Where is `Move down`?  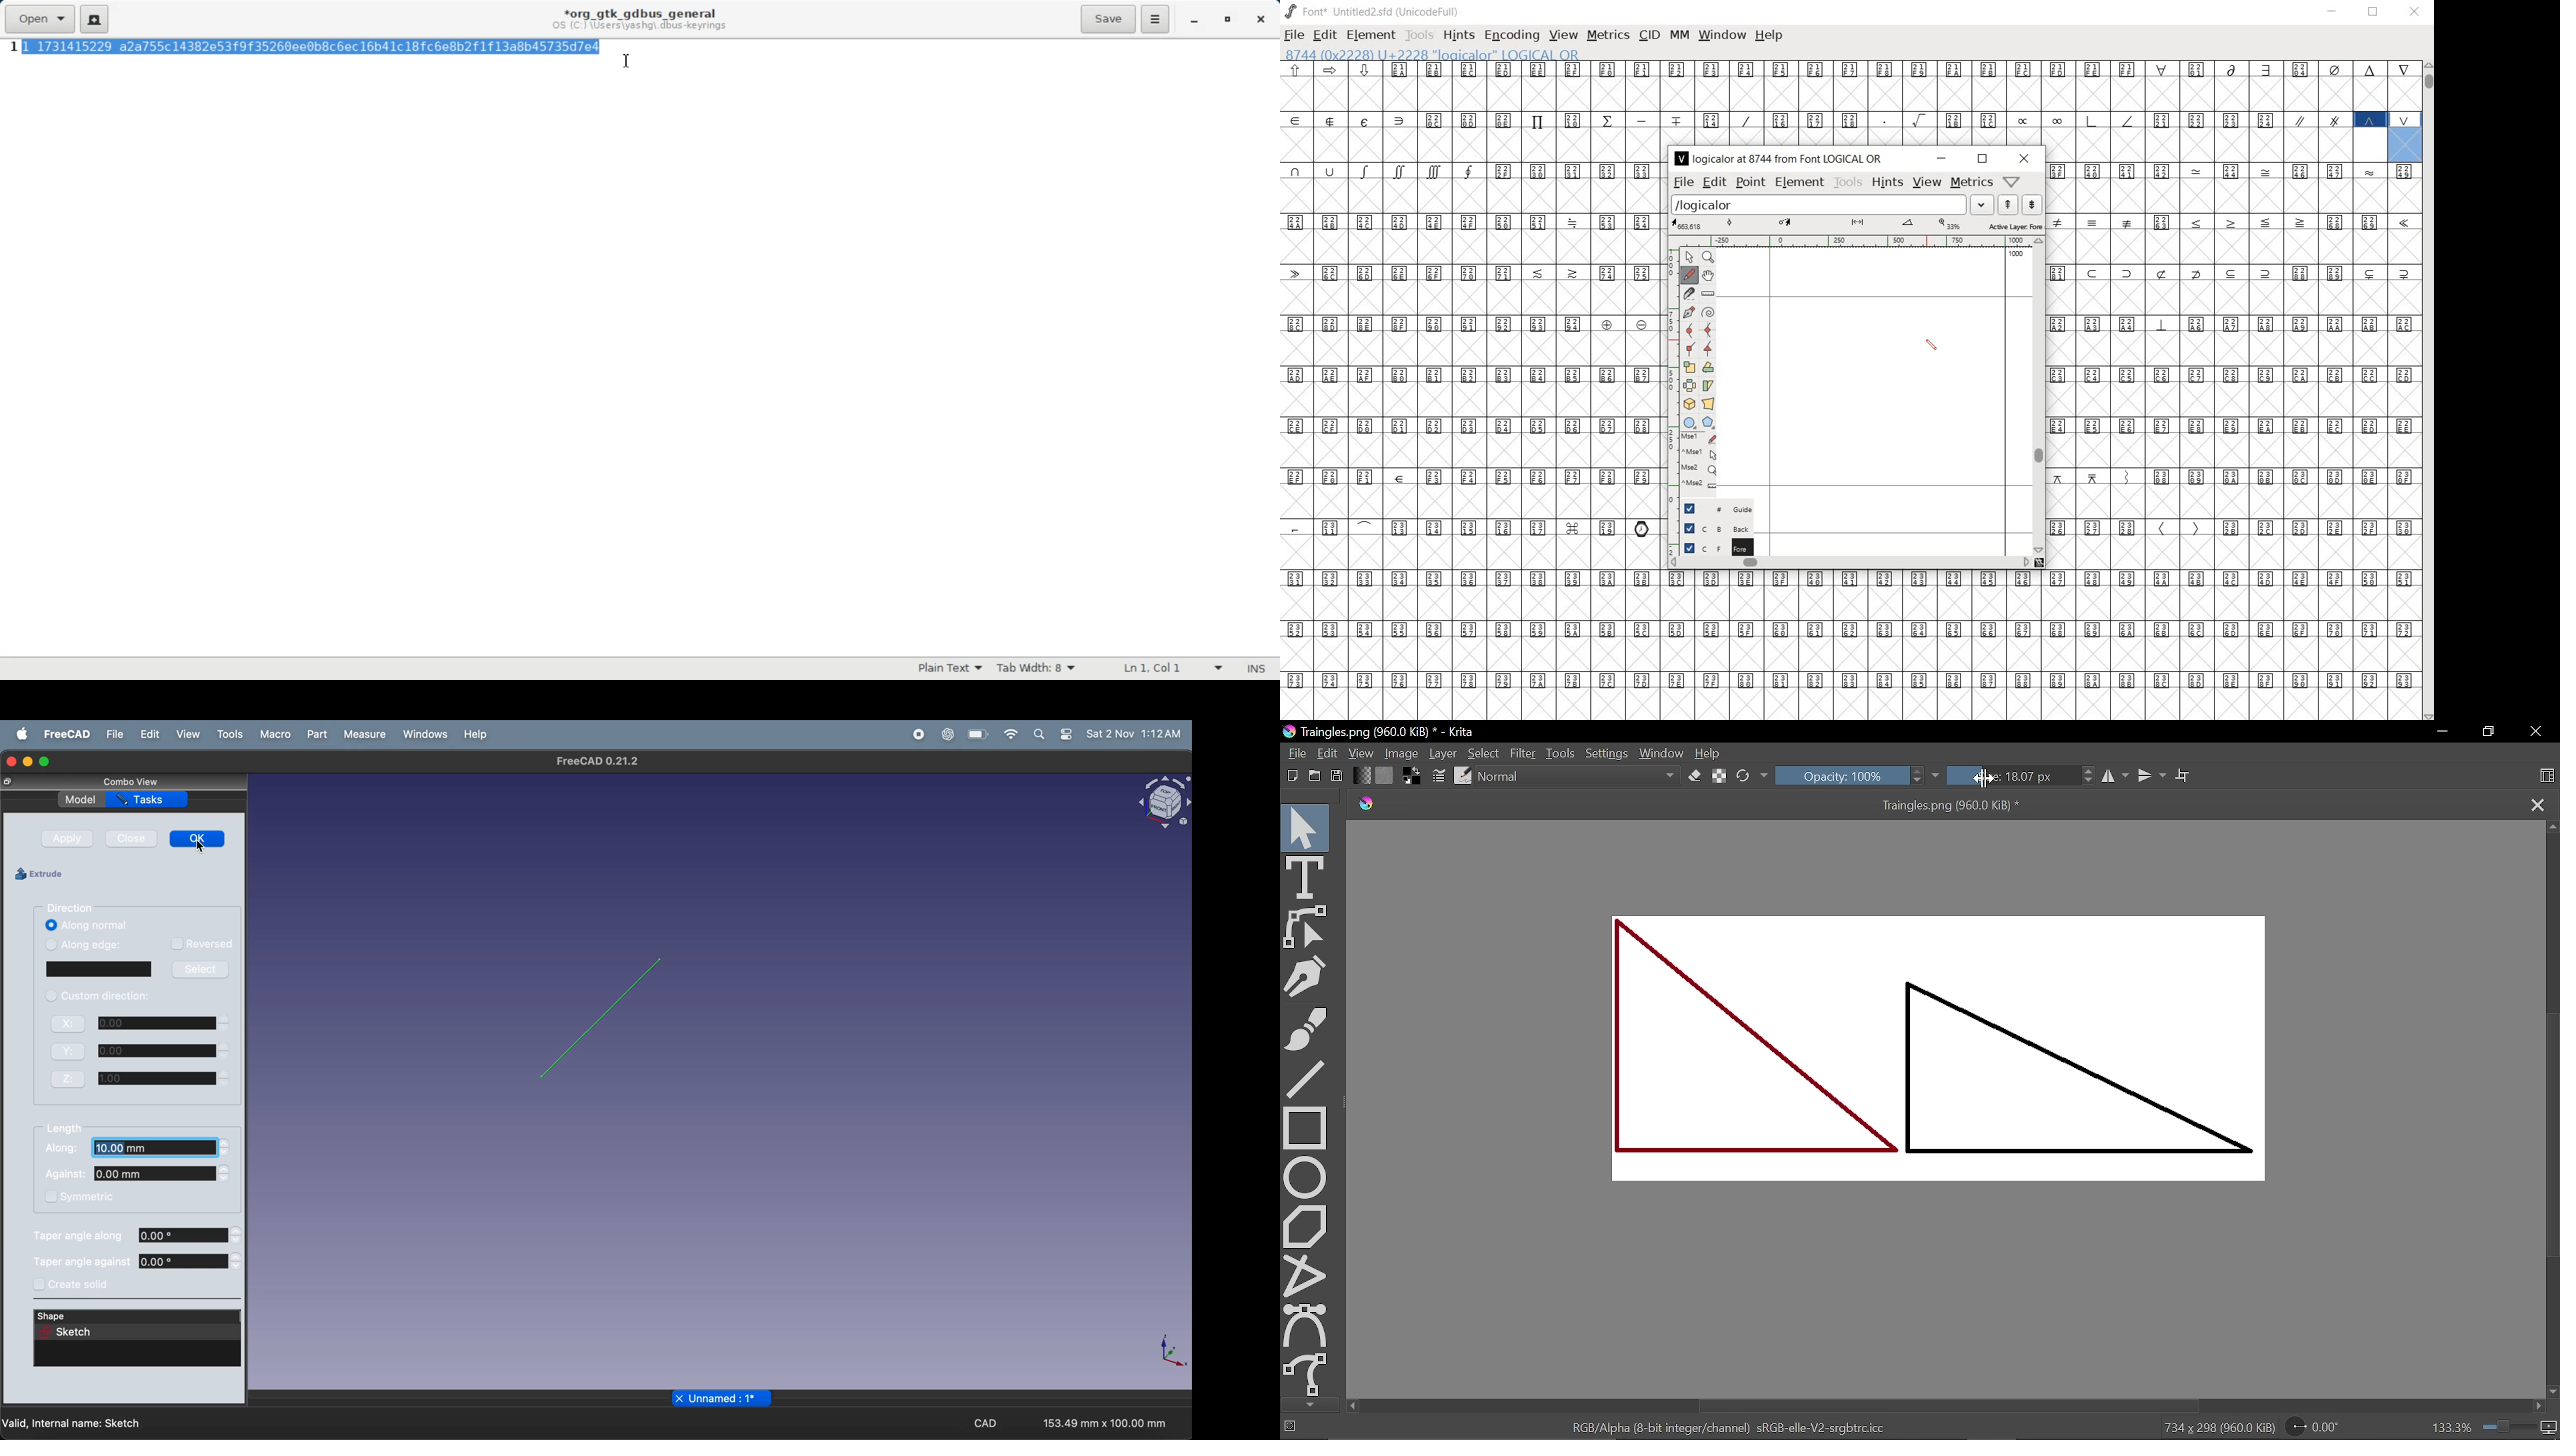 Move down is located at coordinates (2552, 1391).